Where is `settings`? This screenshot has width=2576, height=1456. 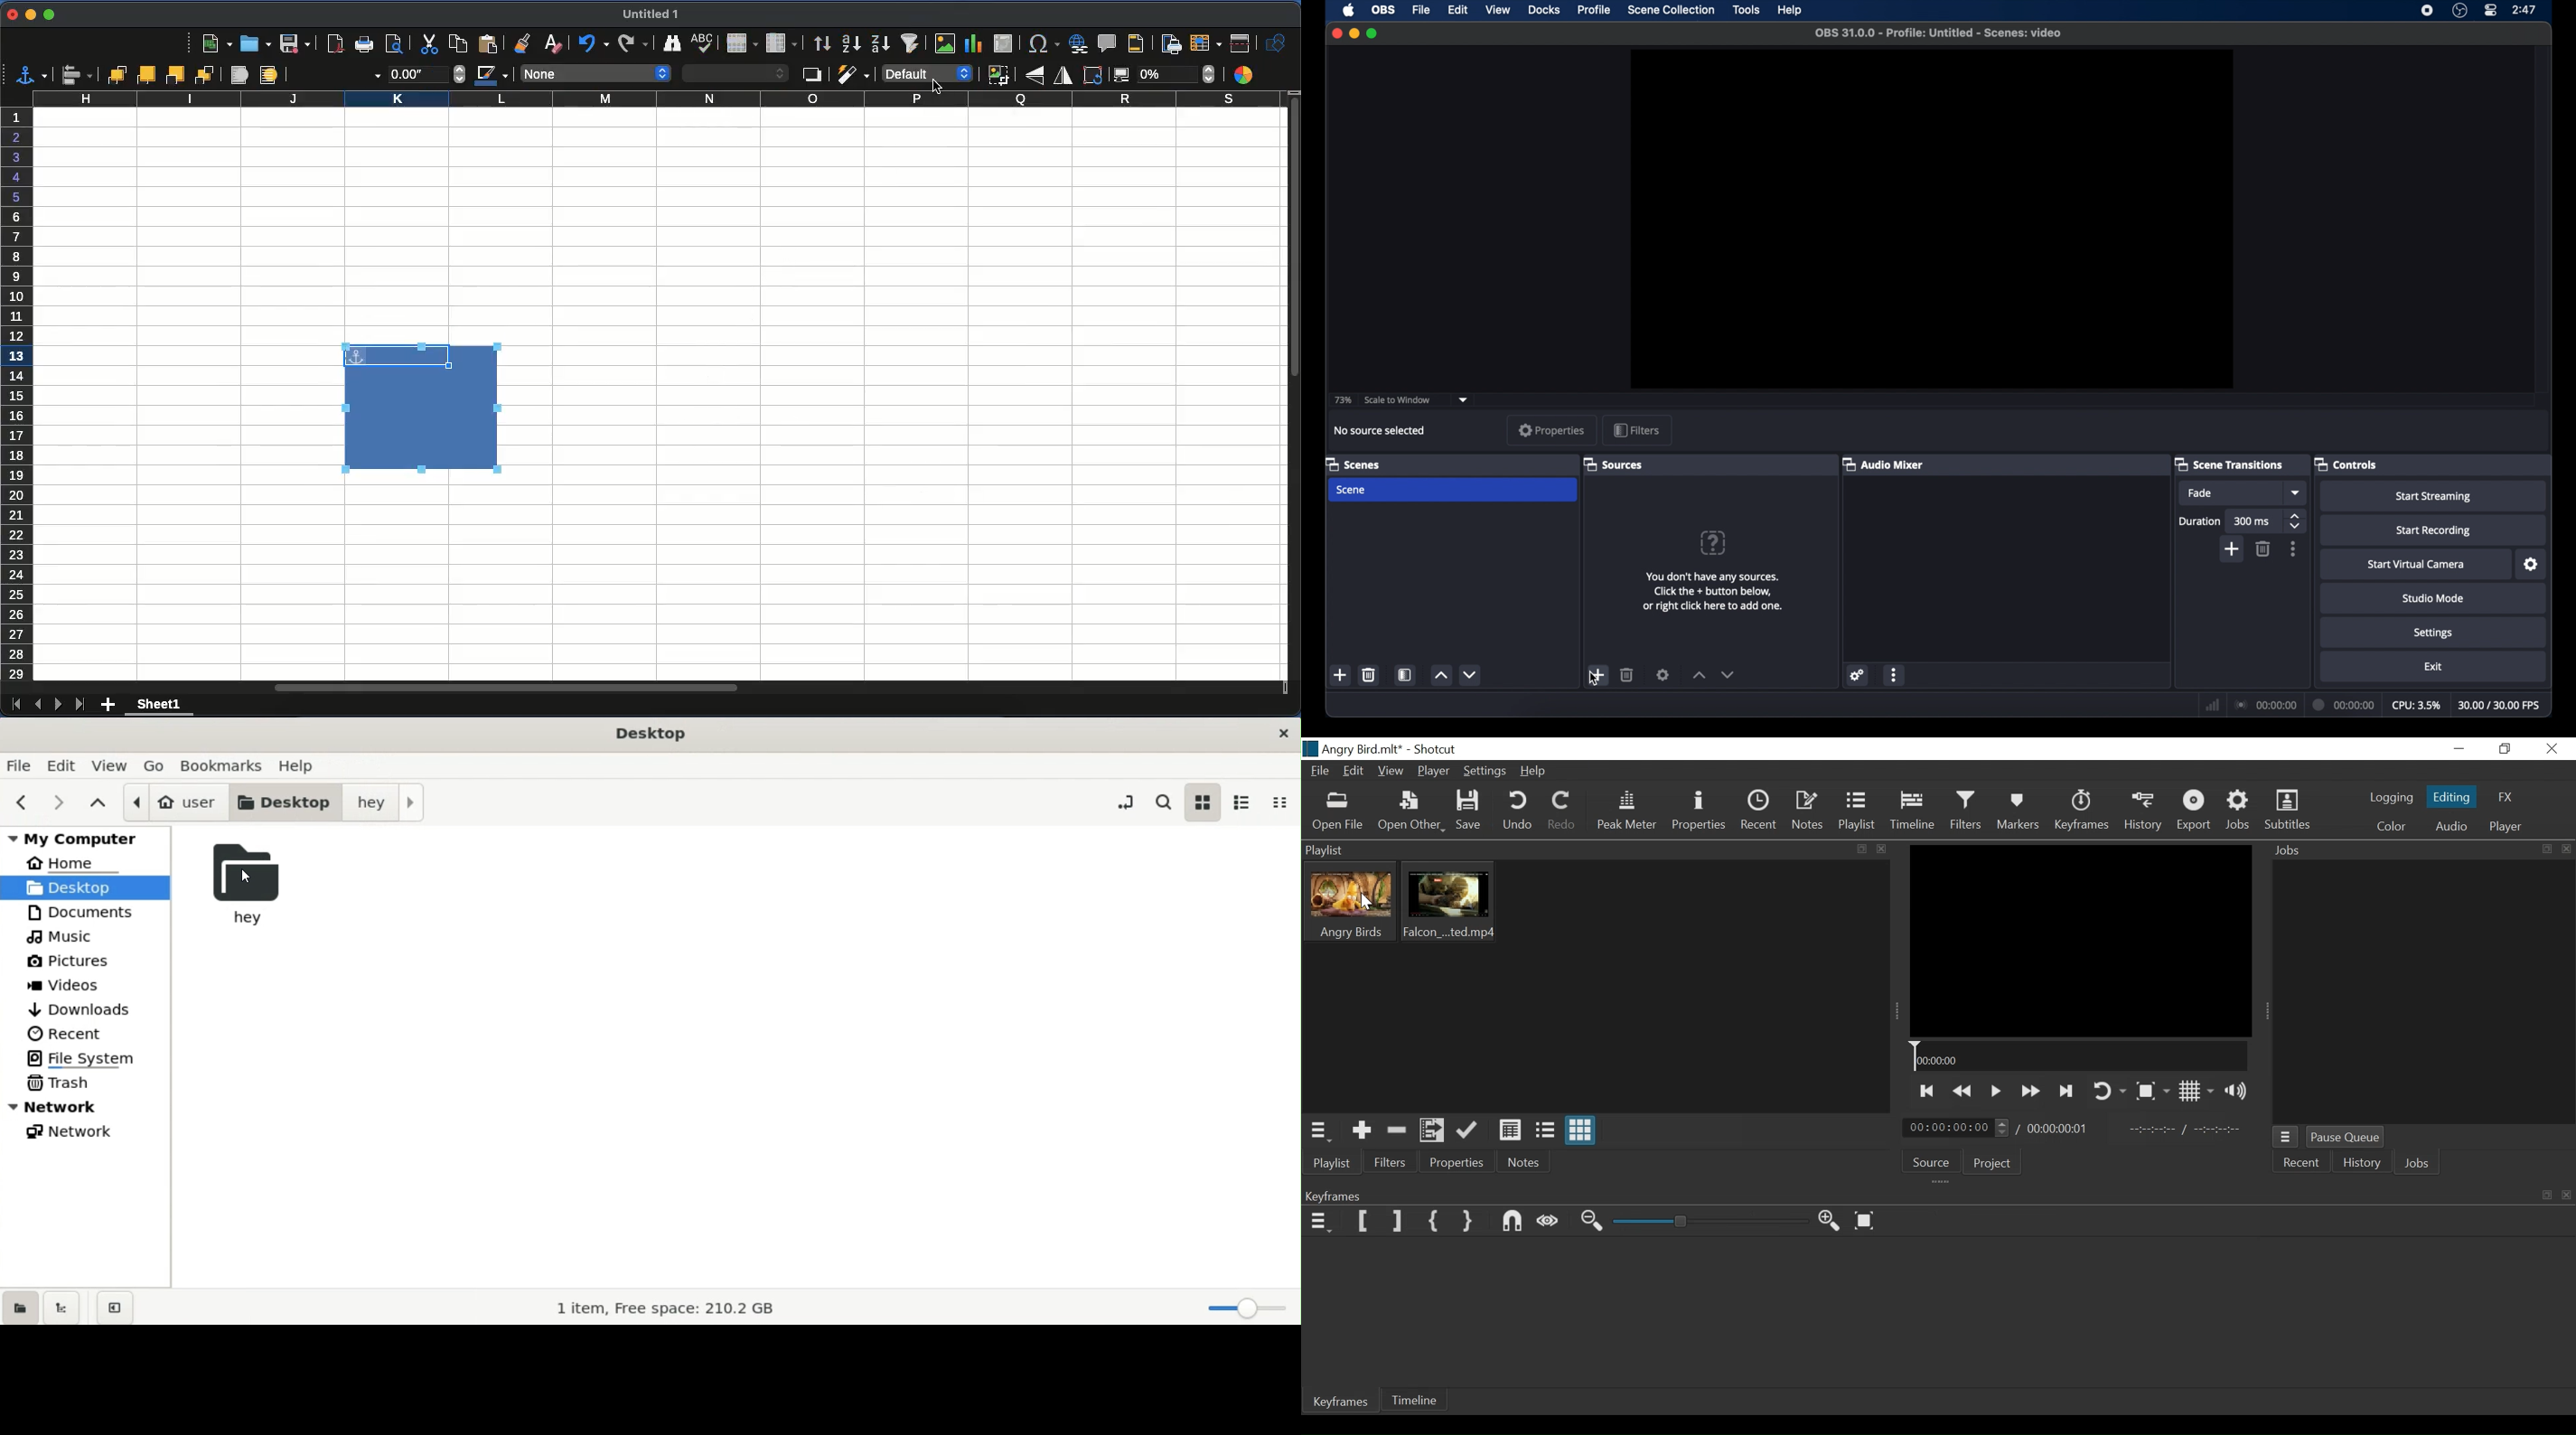
settings is located at coordinates (1858, 675).